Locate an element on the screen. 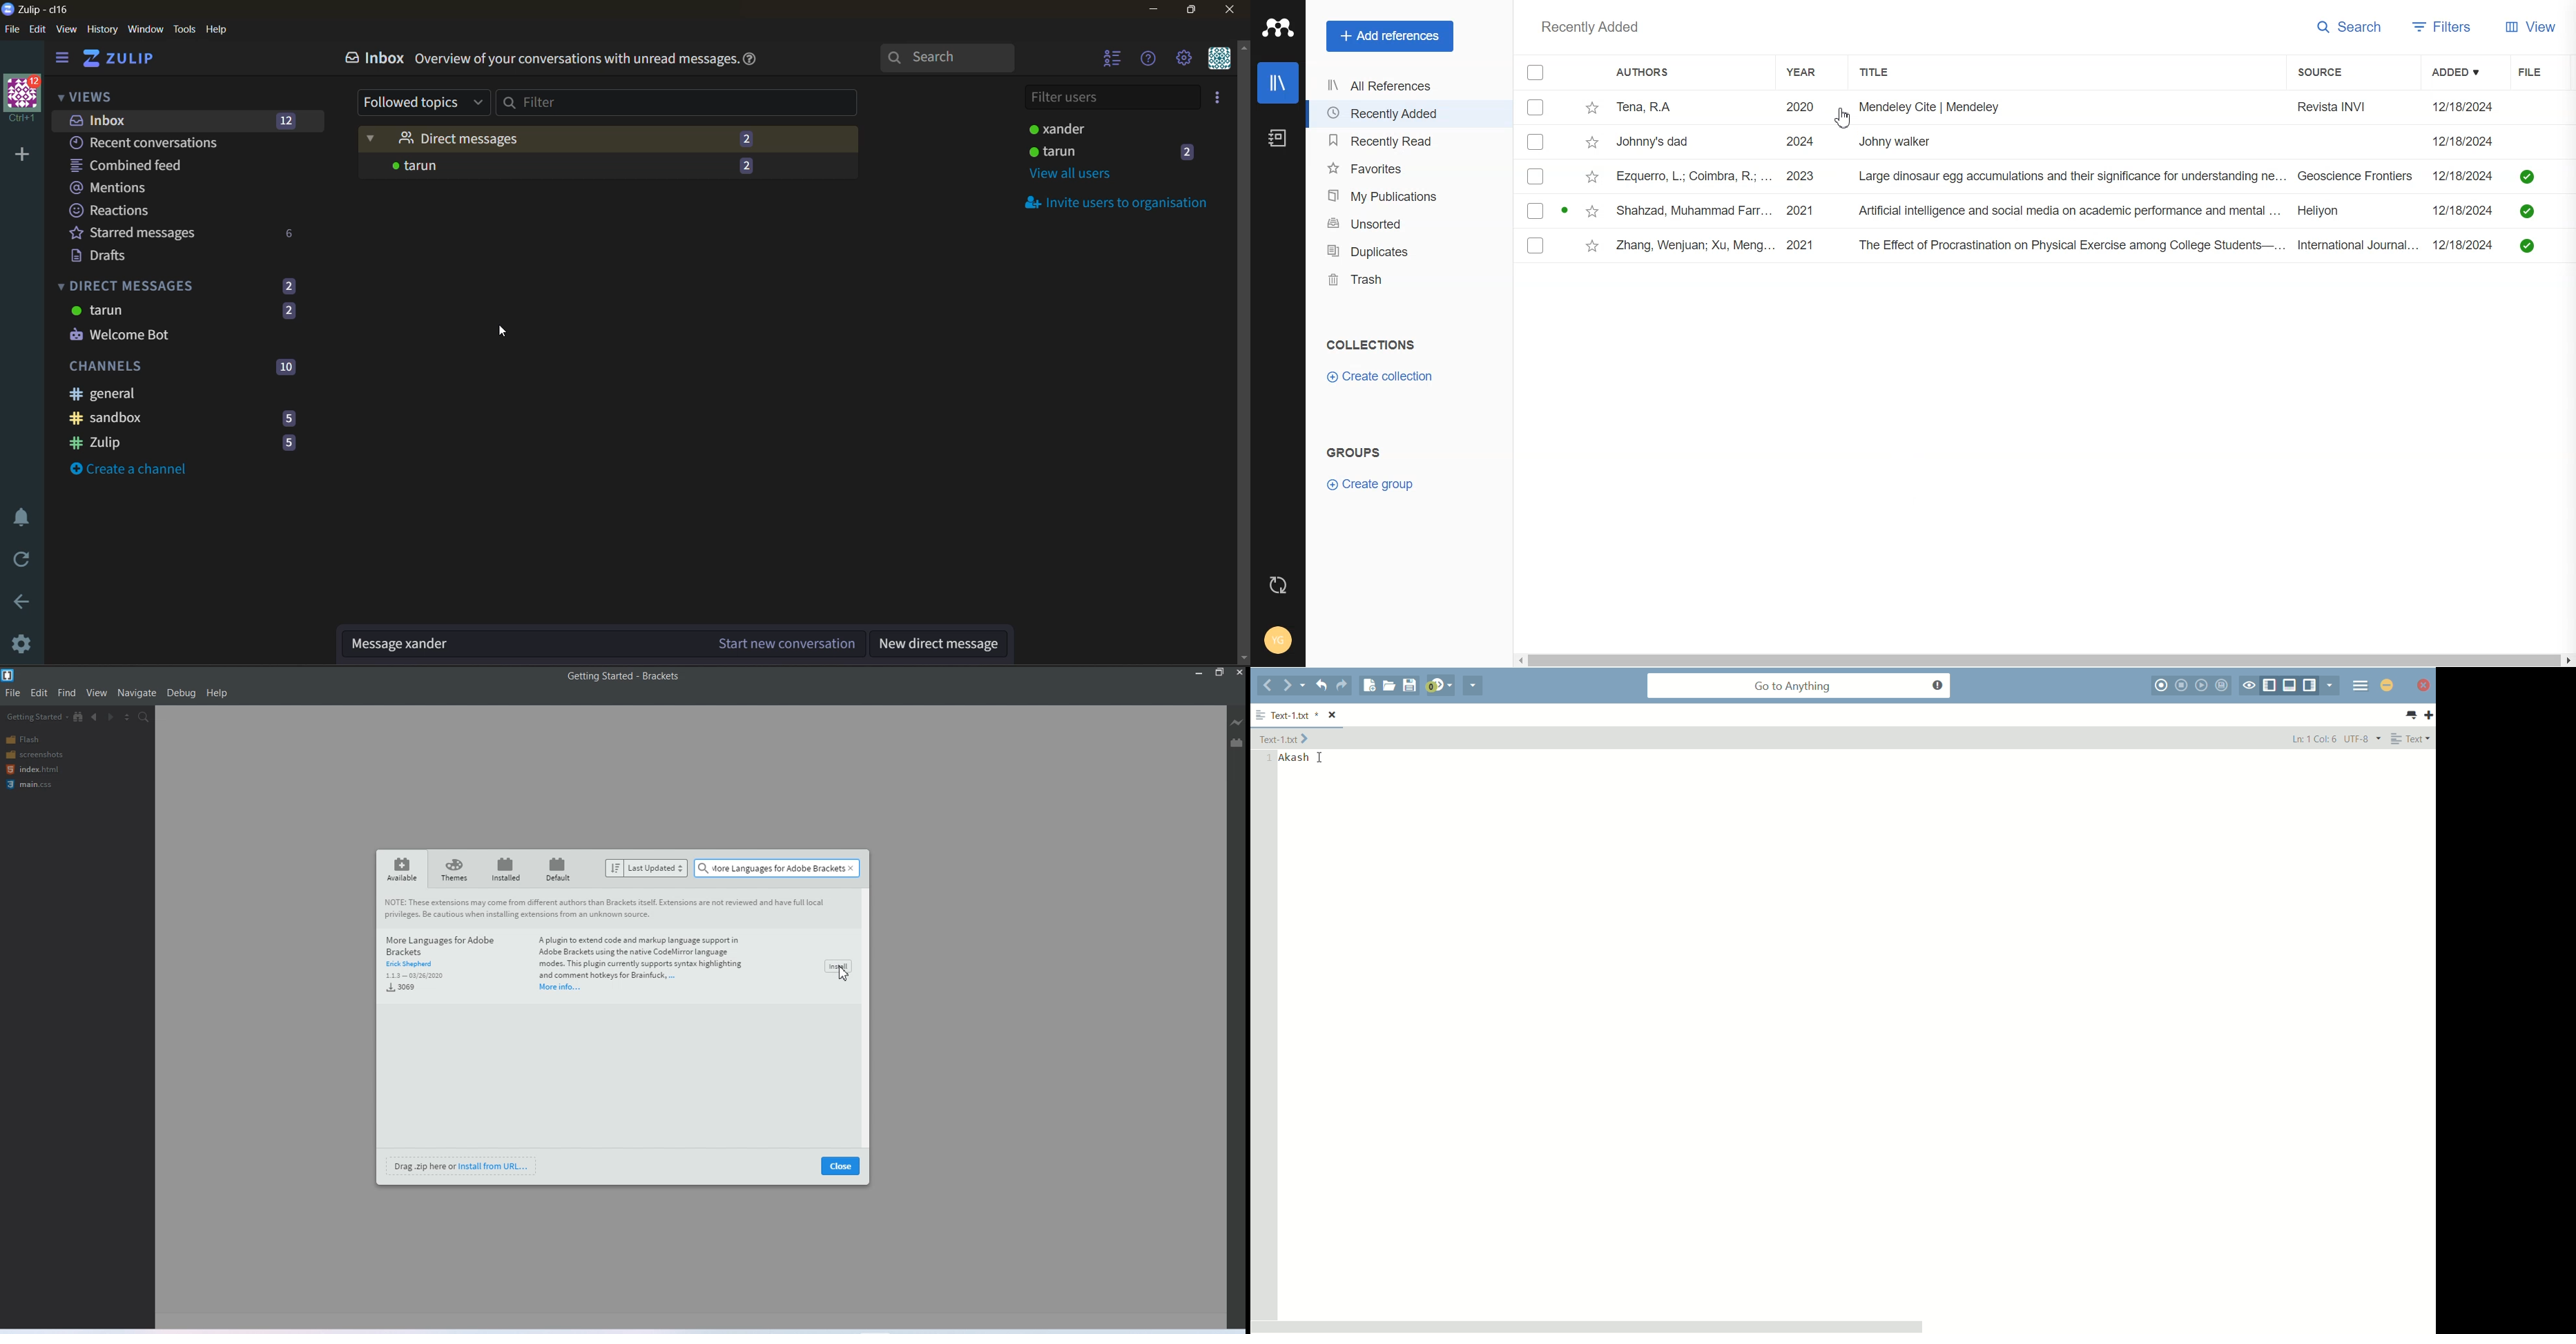 This screenshot has height=1344, width=2576. Year is located at coordinates (1812, 72).